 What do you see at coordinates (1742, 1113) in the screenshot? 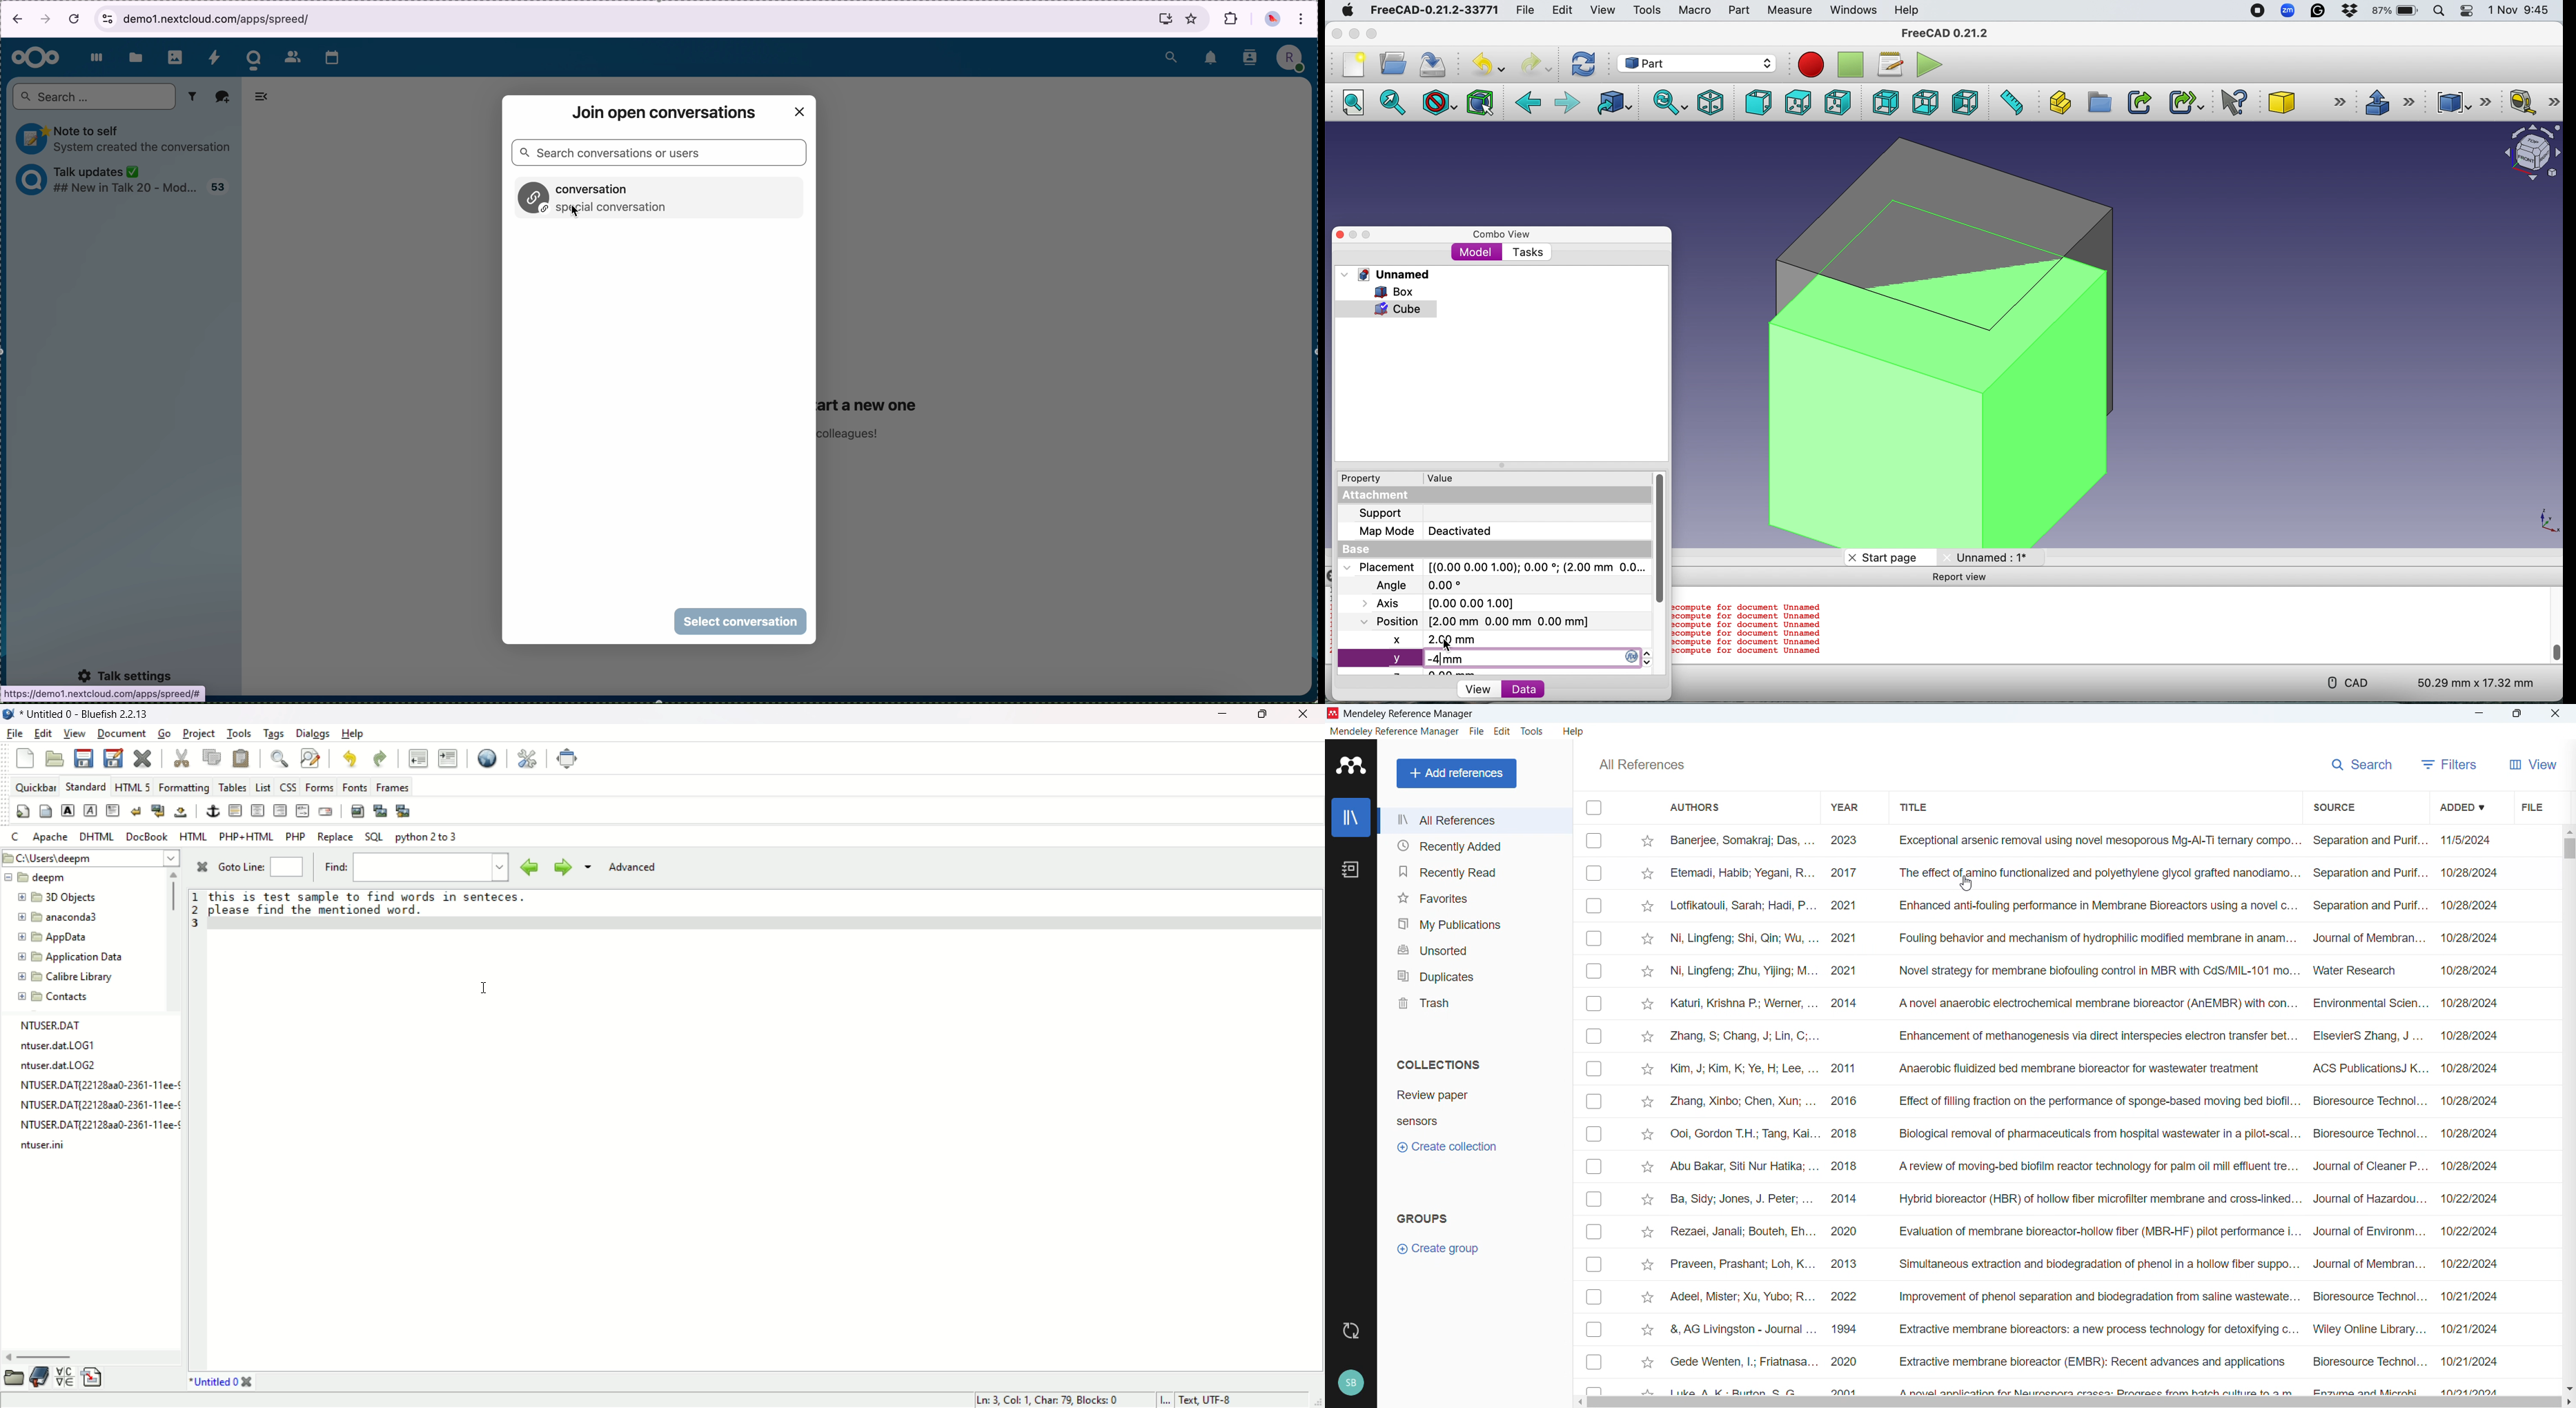
I see `Authors of individual entries ` at bounding box center [1742, 1113].